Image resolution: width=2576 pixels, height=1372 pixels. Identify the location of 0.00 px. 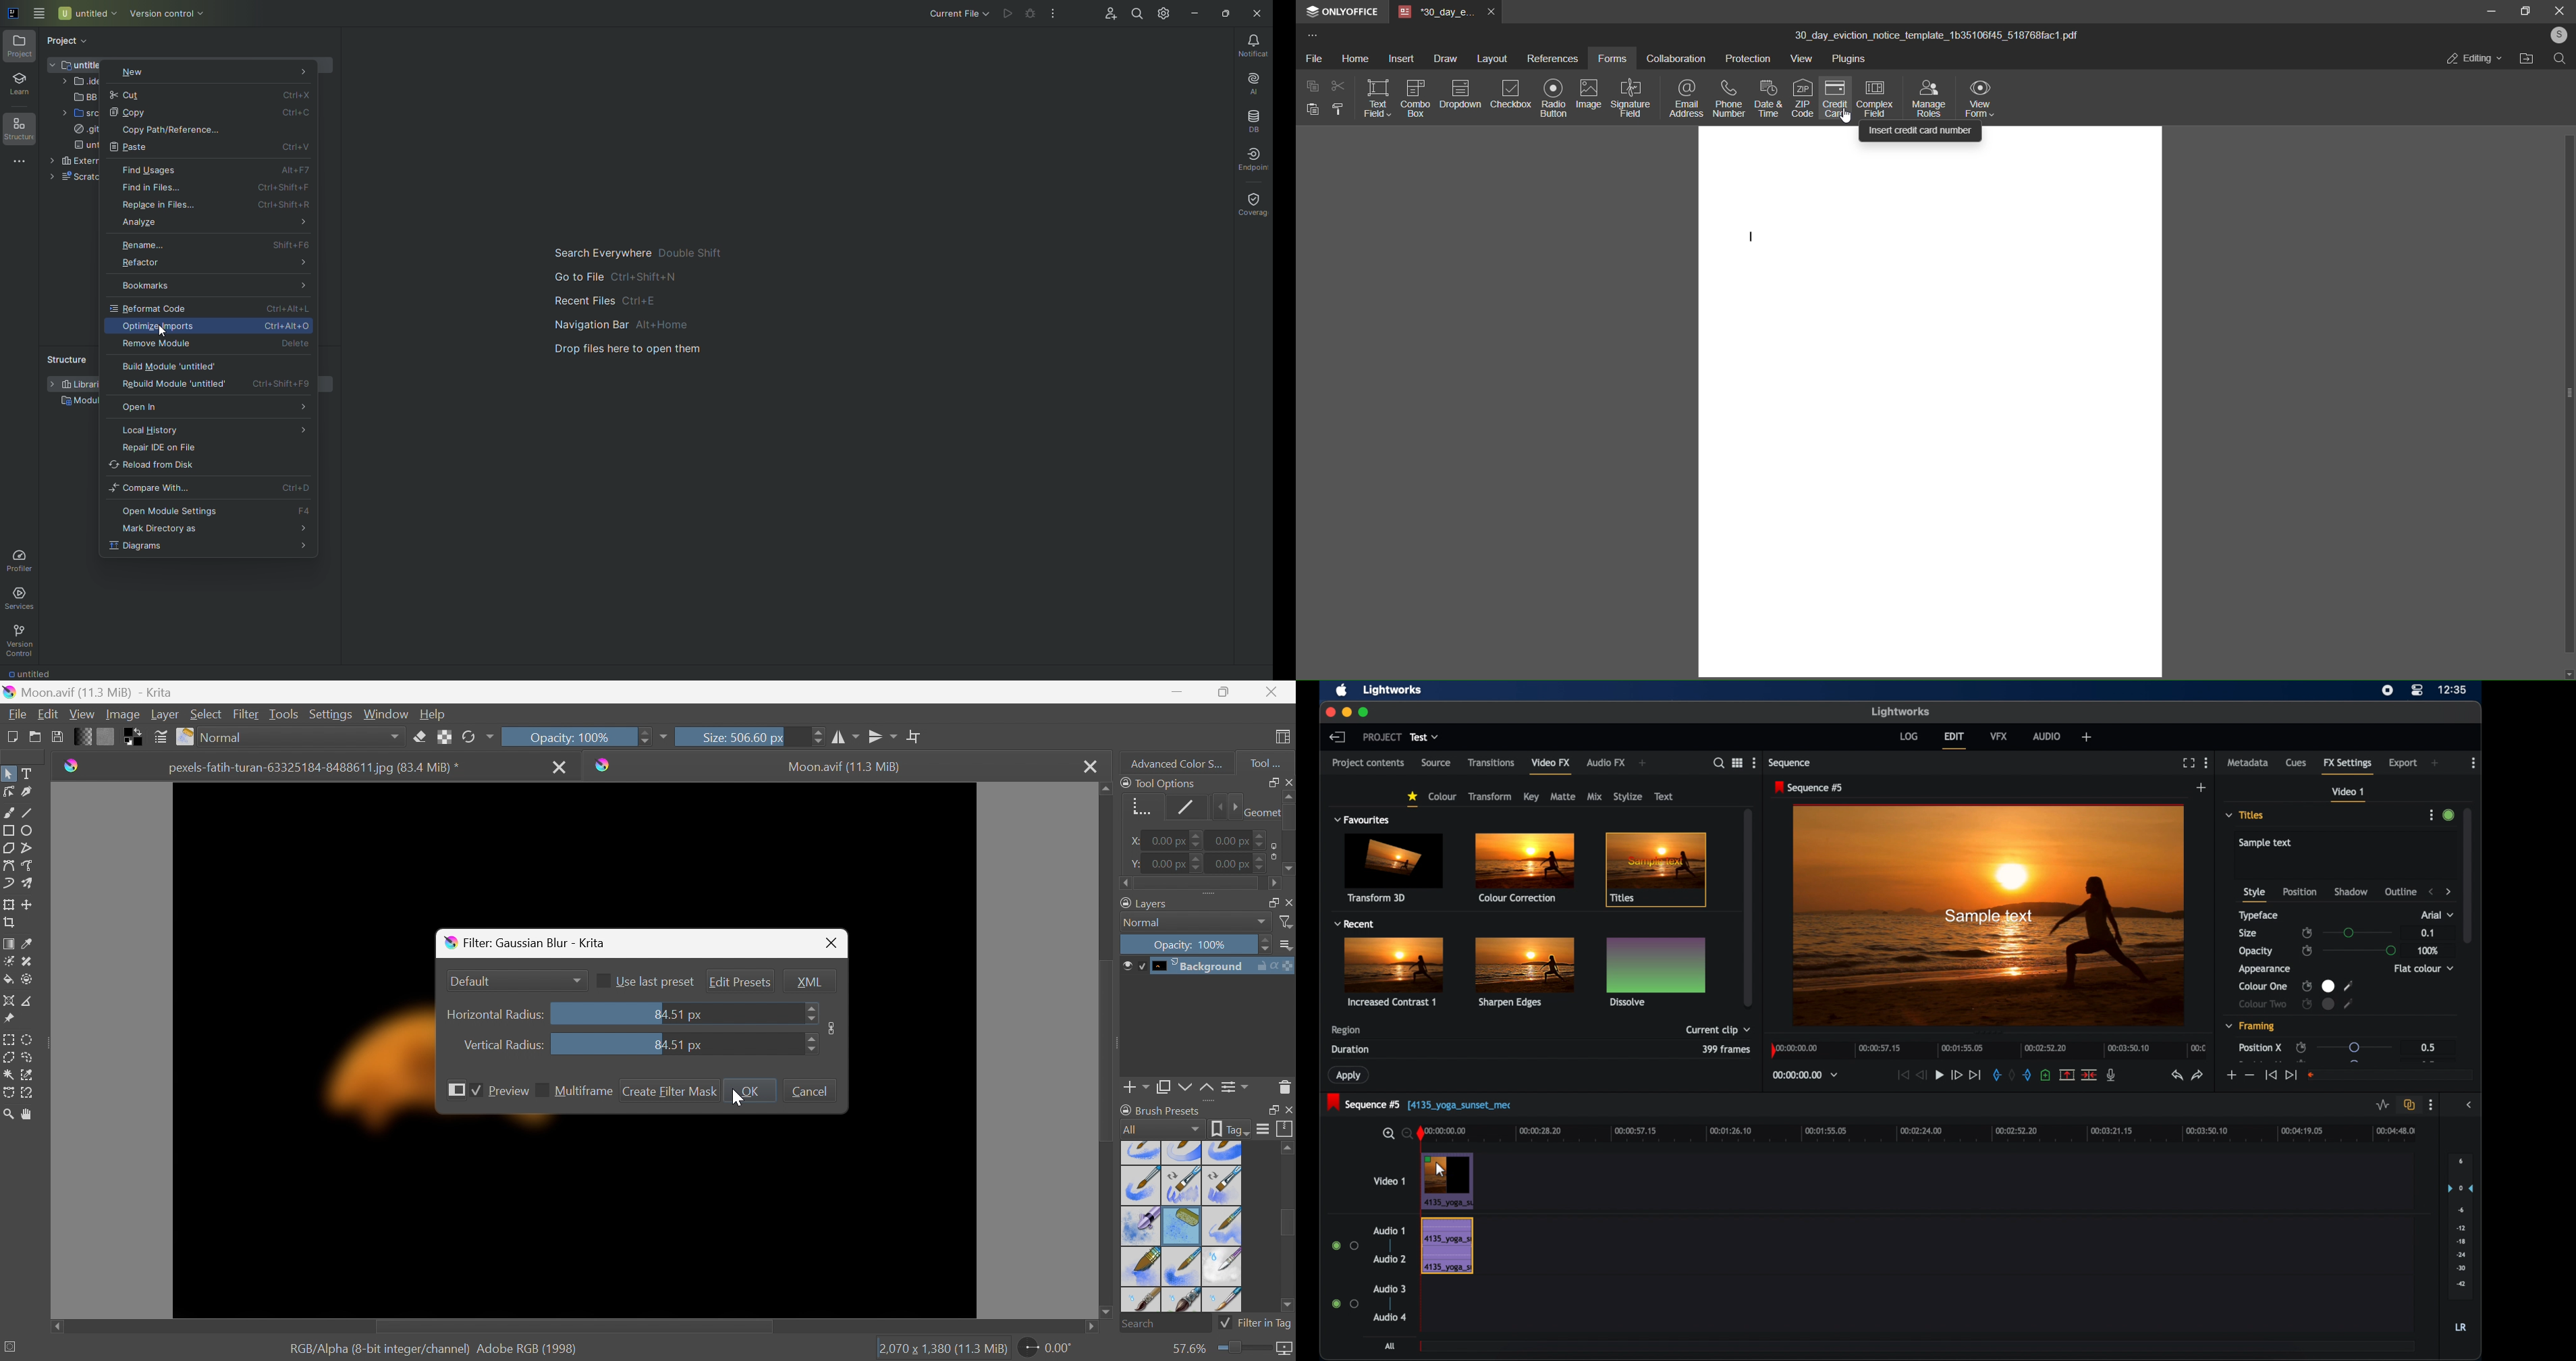
(1174, 840).